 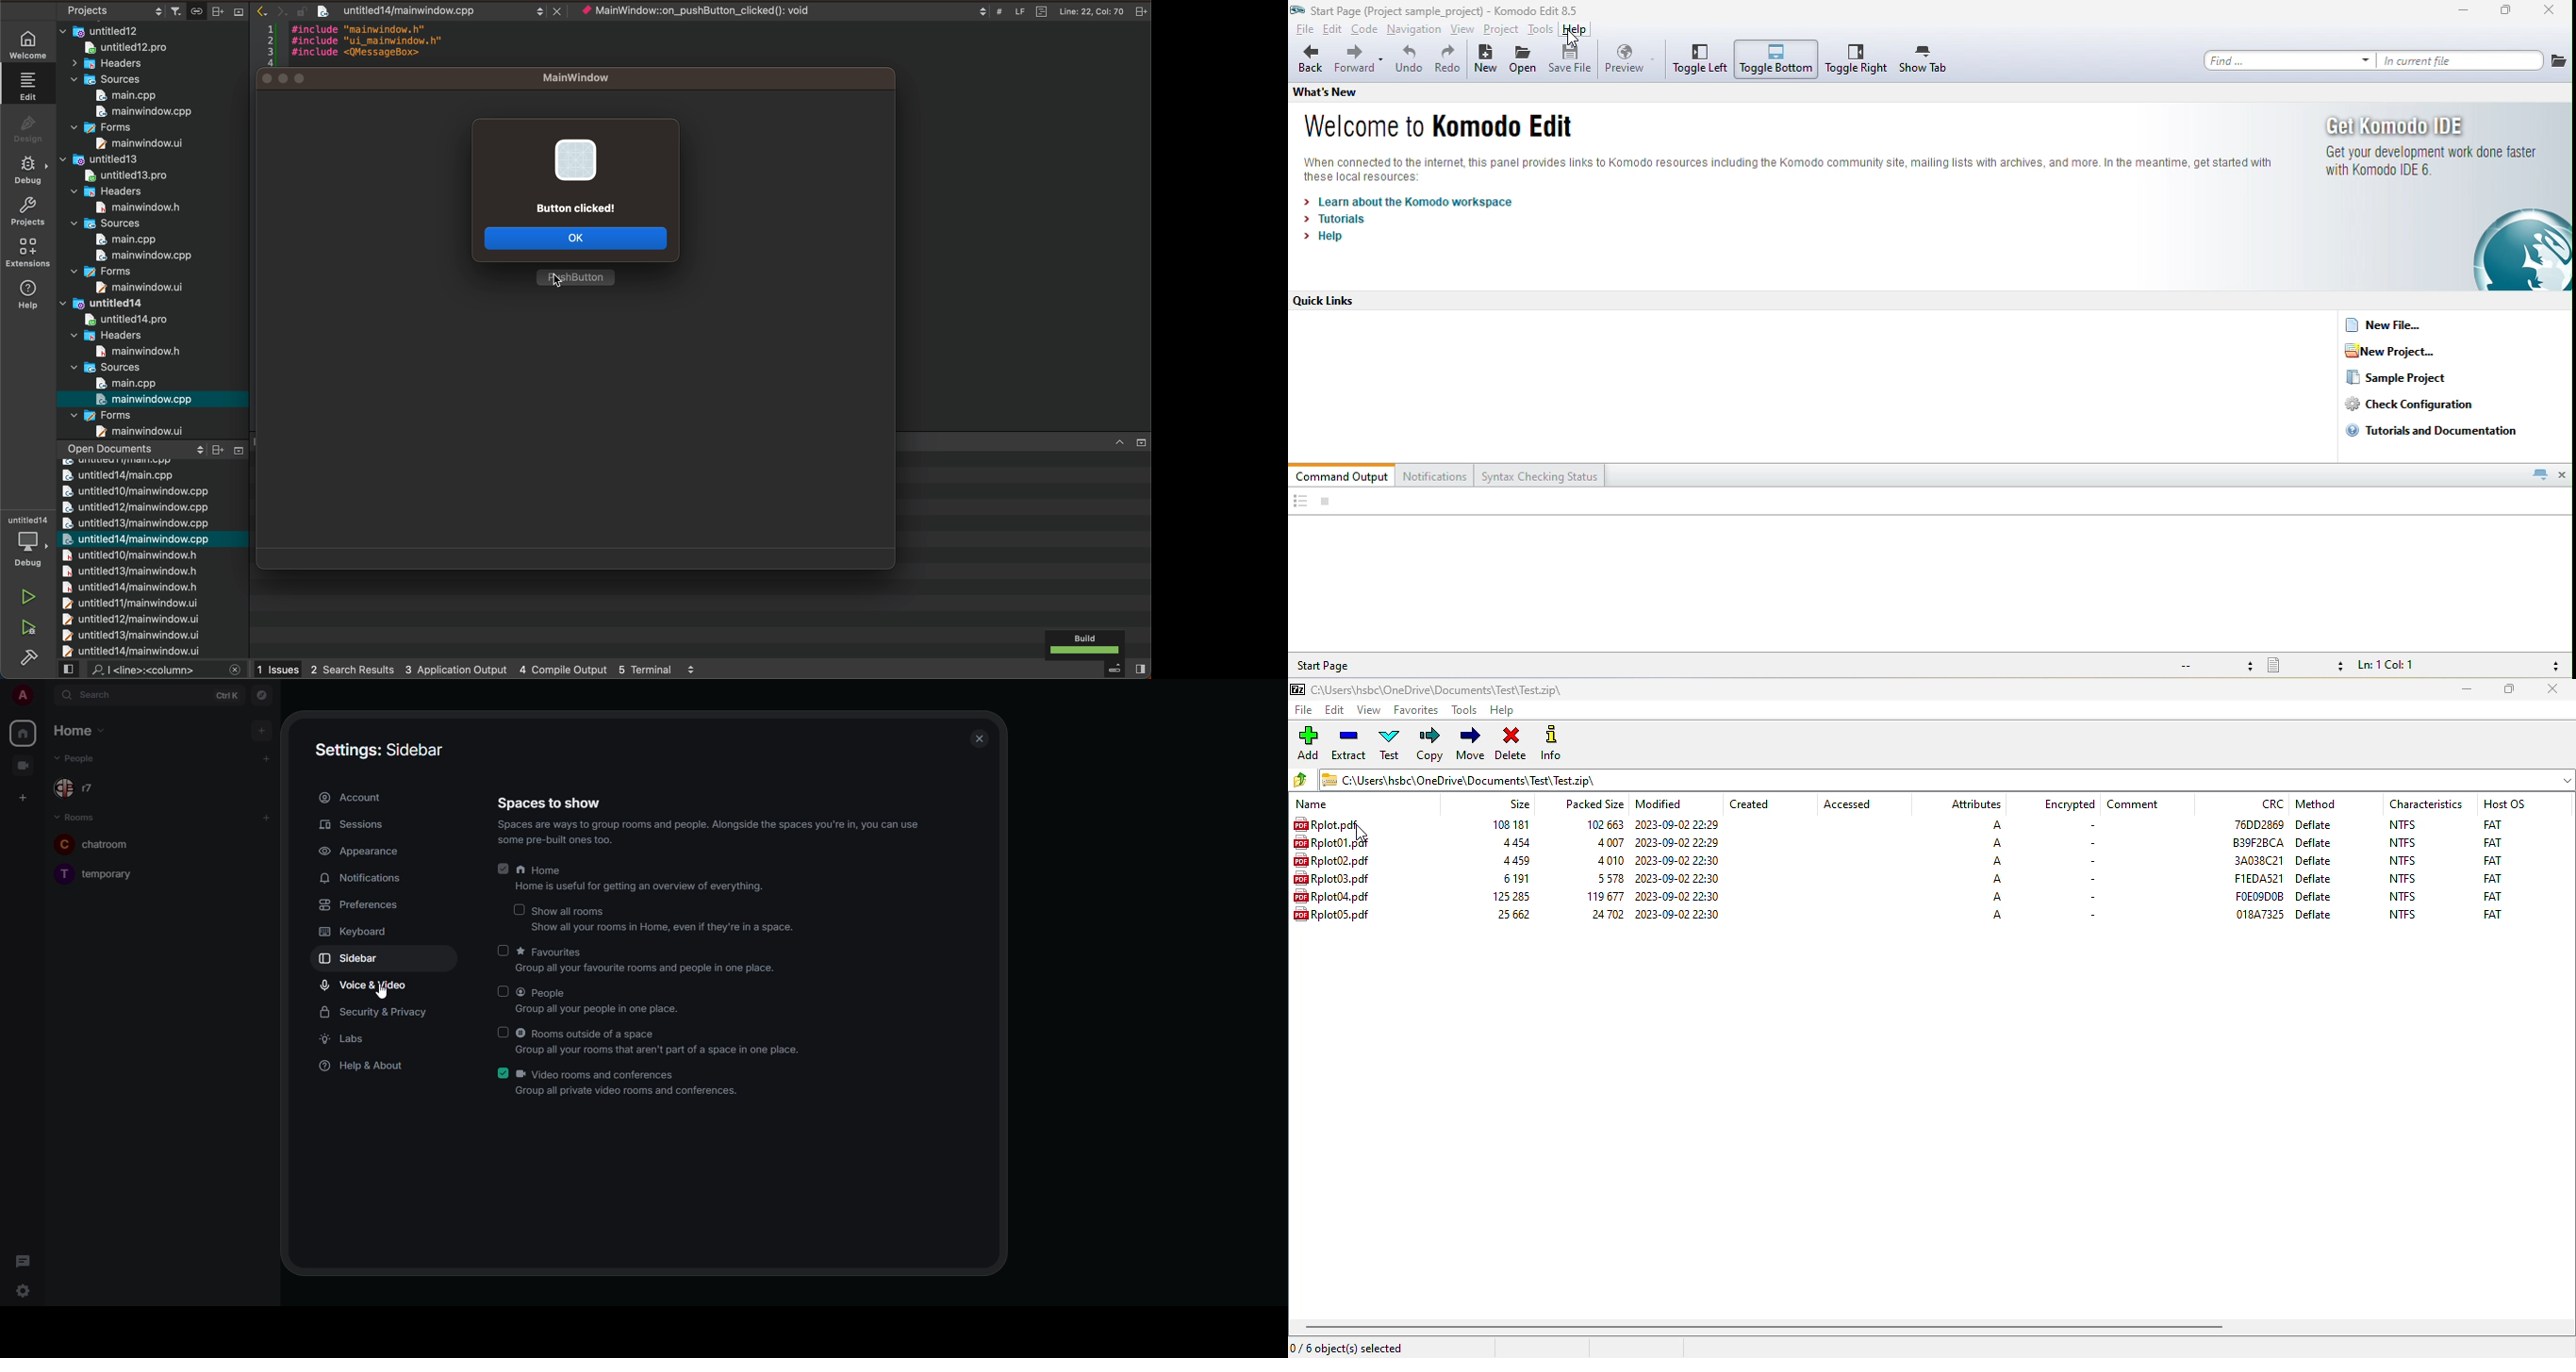 What do you see at coordinates (1677, 842) in the screenshot?
I see `modified date & time` at bounding box center [1677, 842].